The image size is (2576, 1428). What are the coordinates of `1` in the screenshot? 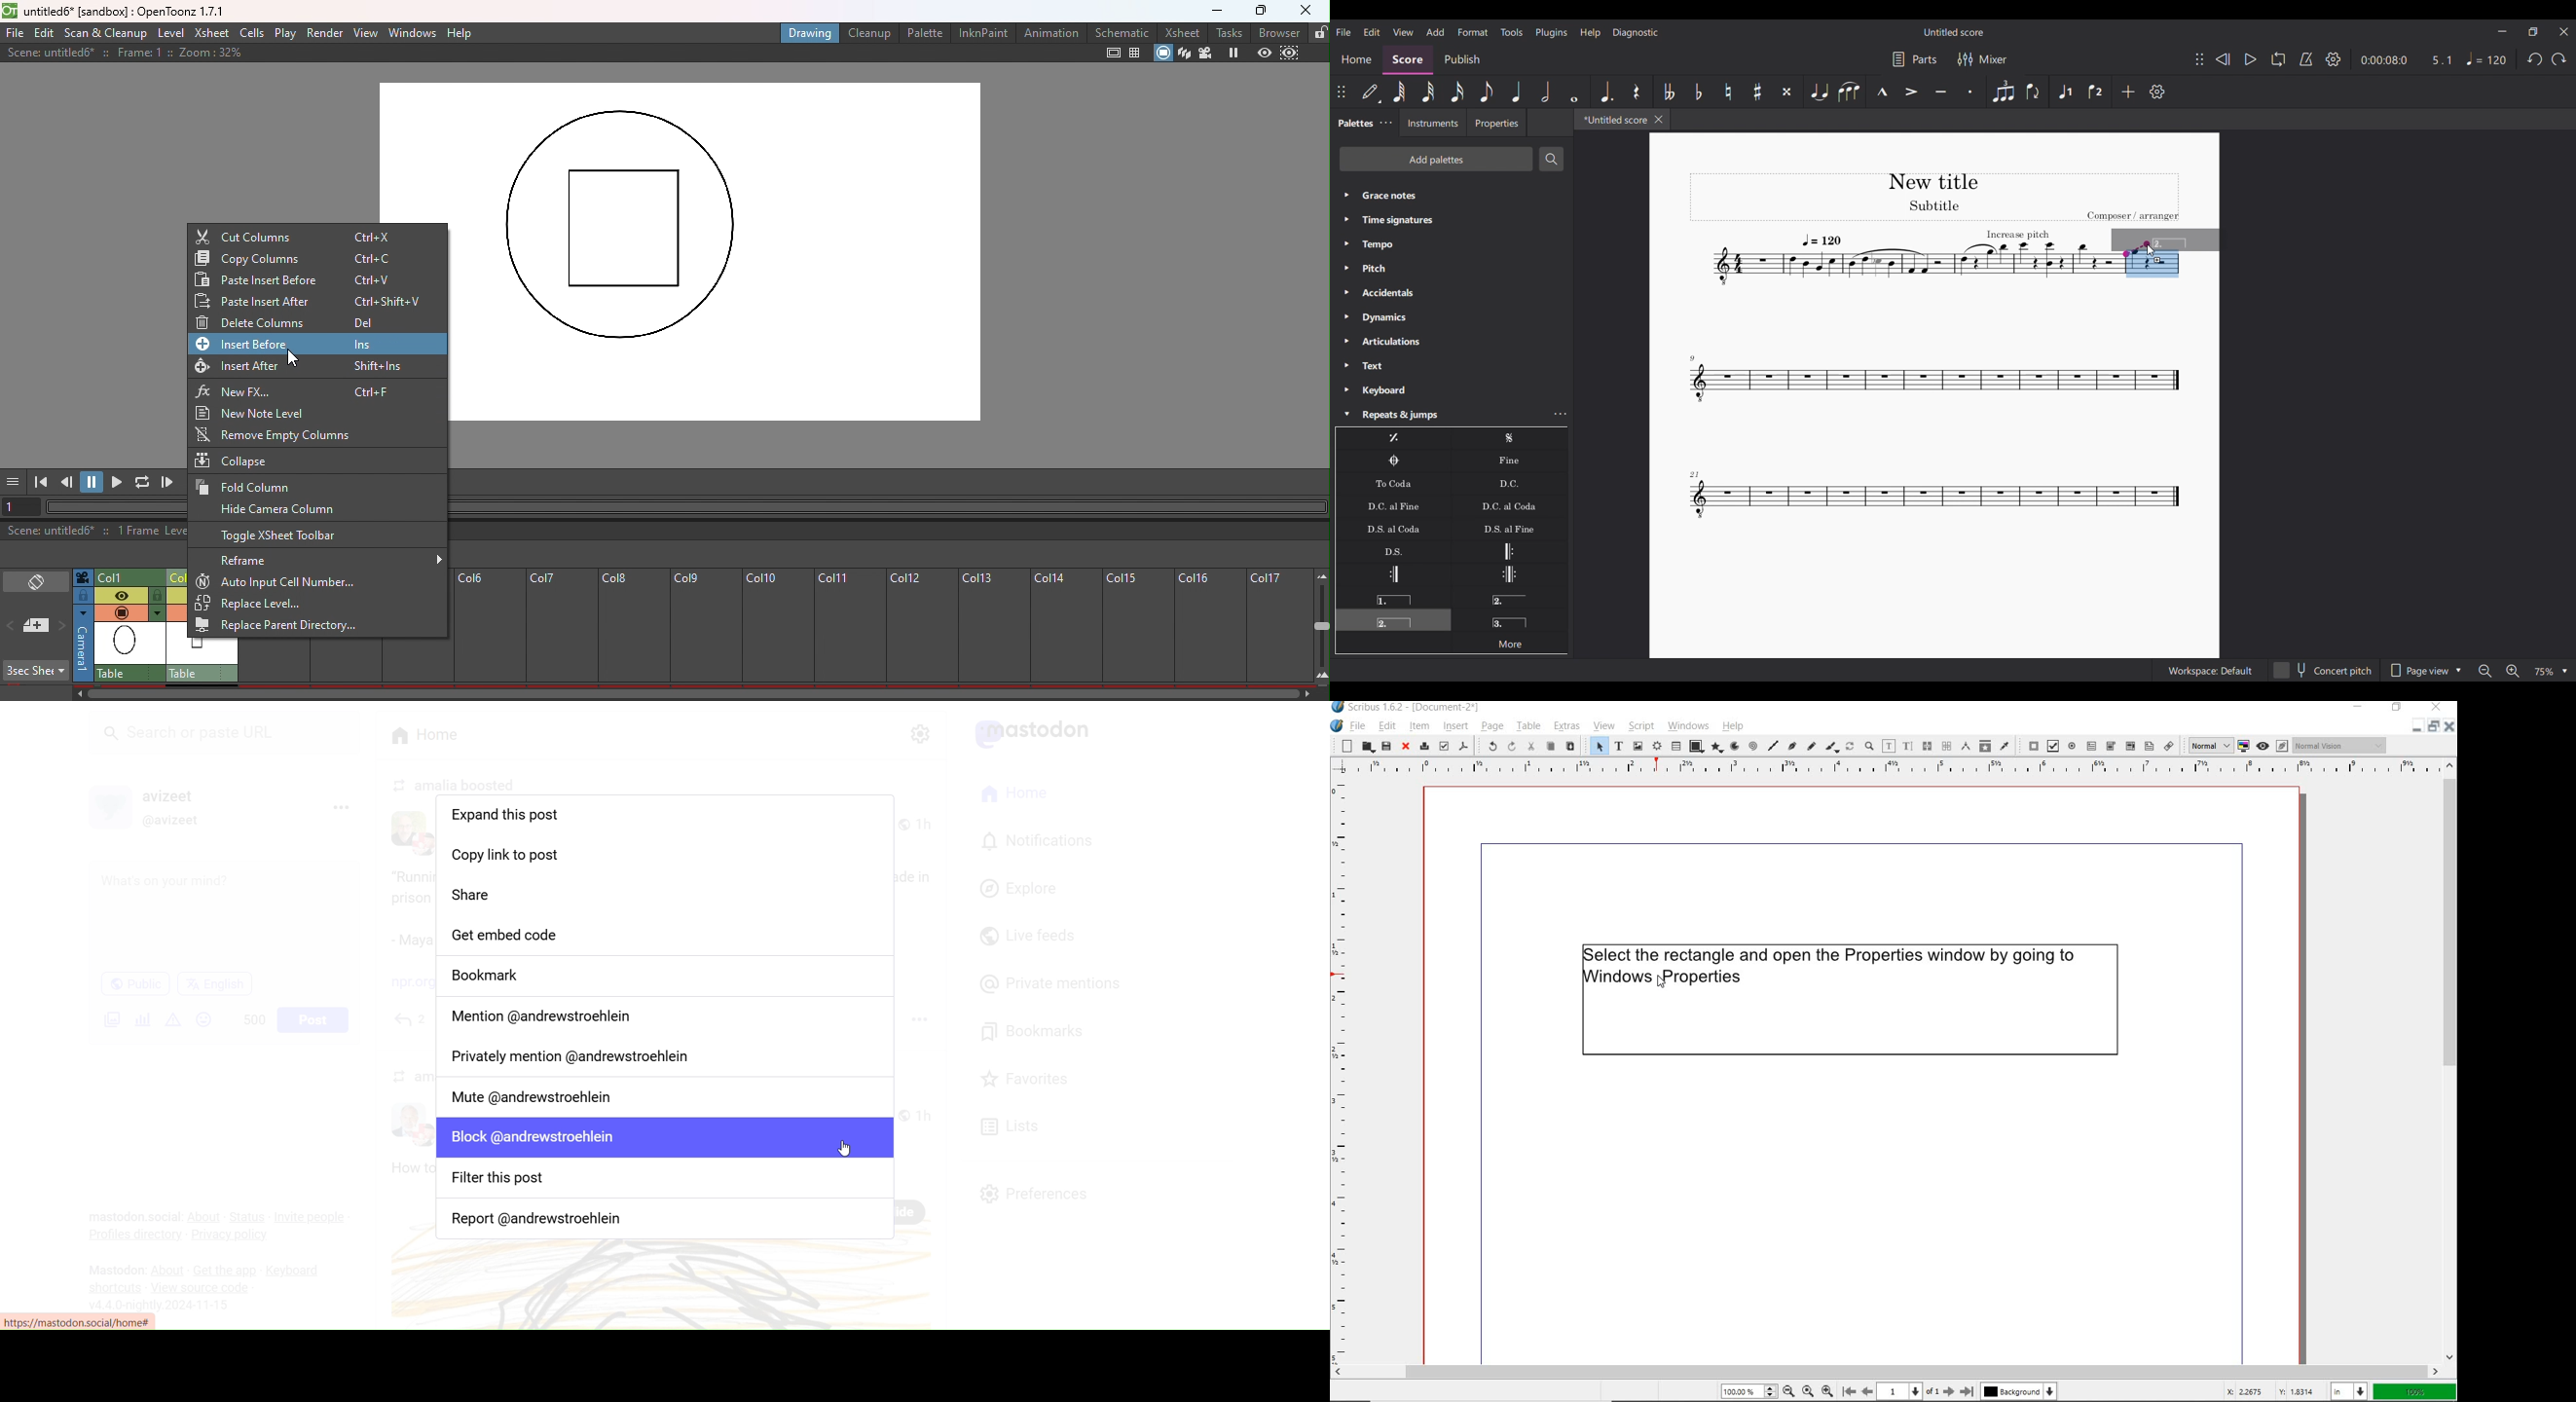 It's located at (1900, 1389).